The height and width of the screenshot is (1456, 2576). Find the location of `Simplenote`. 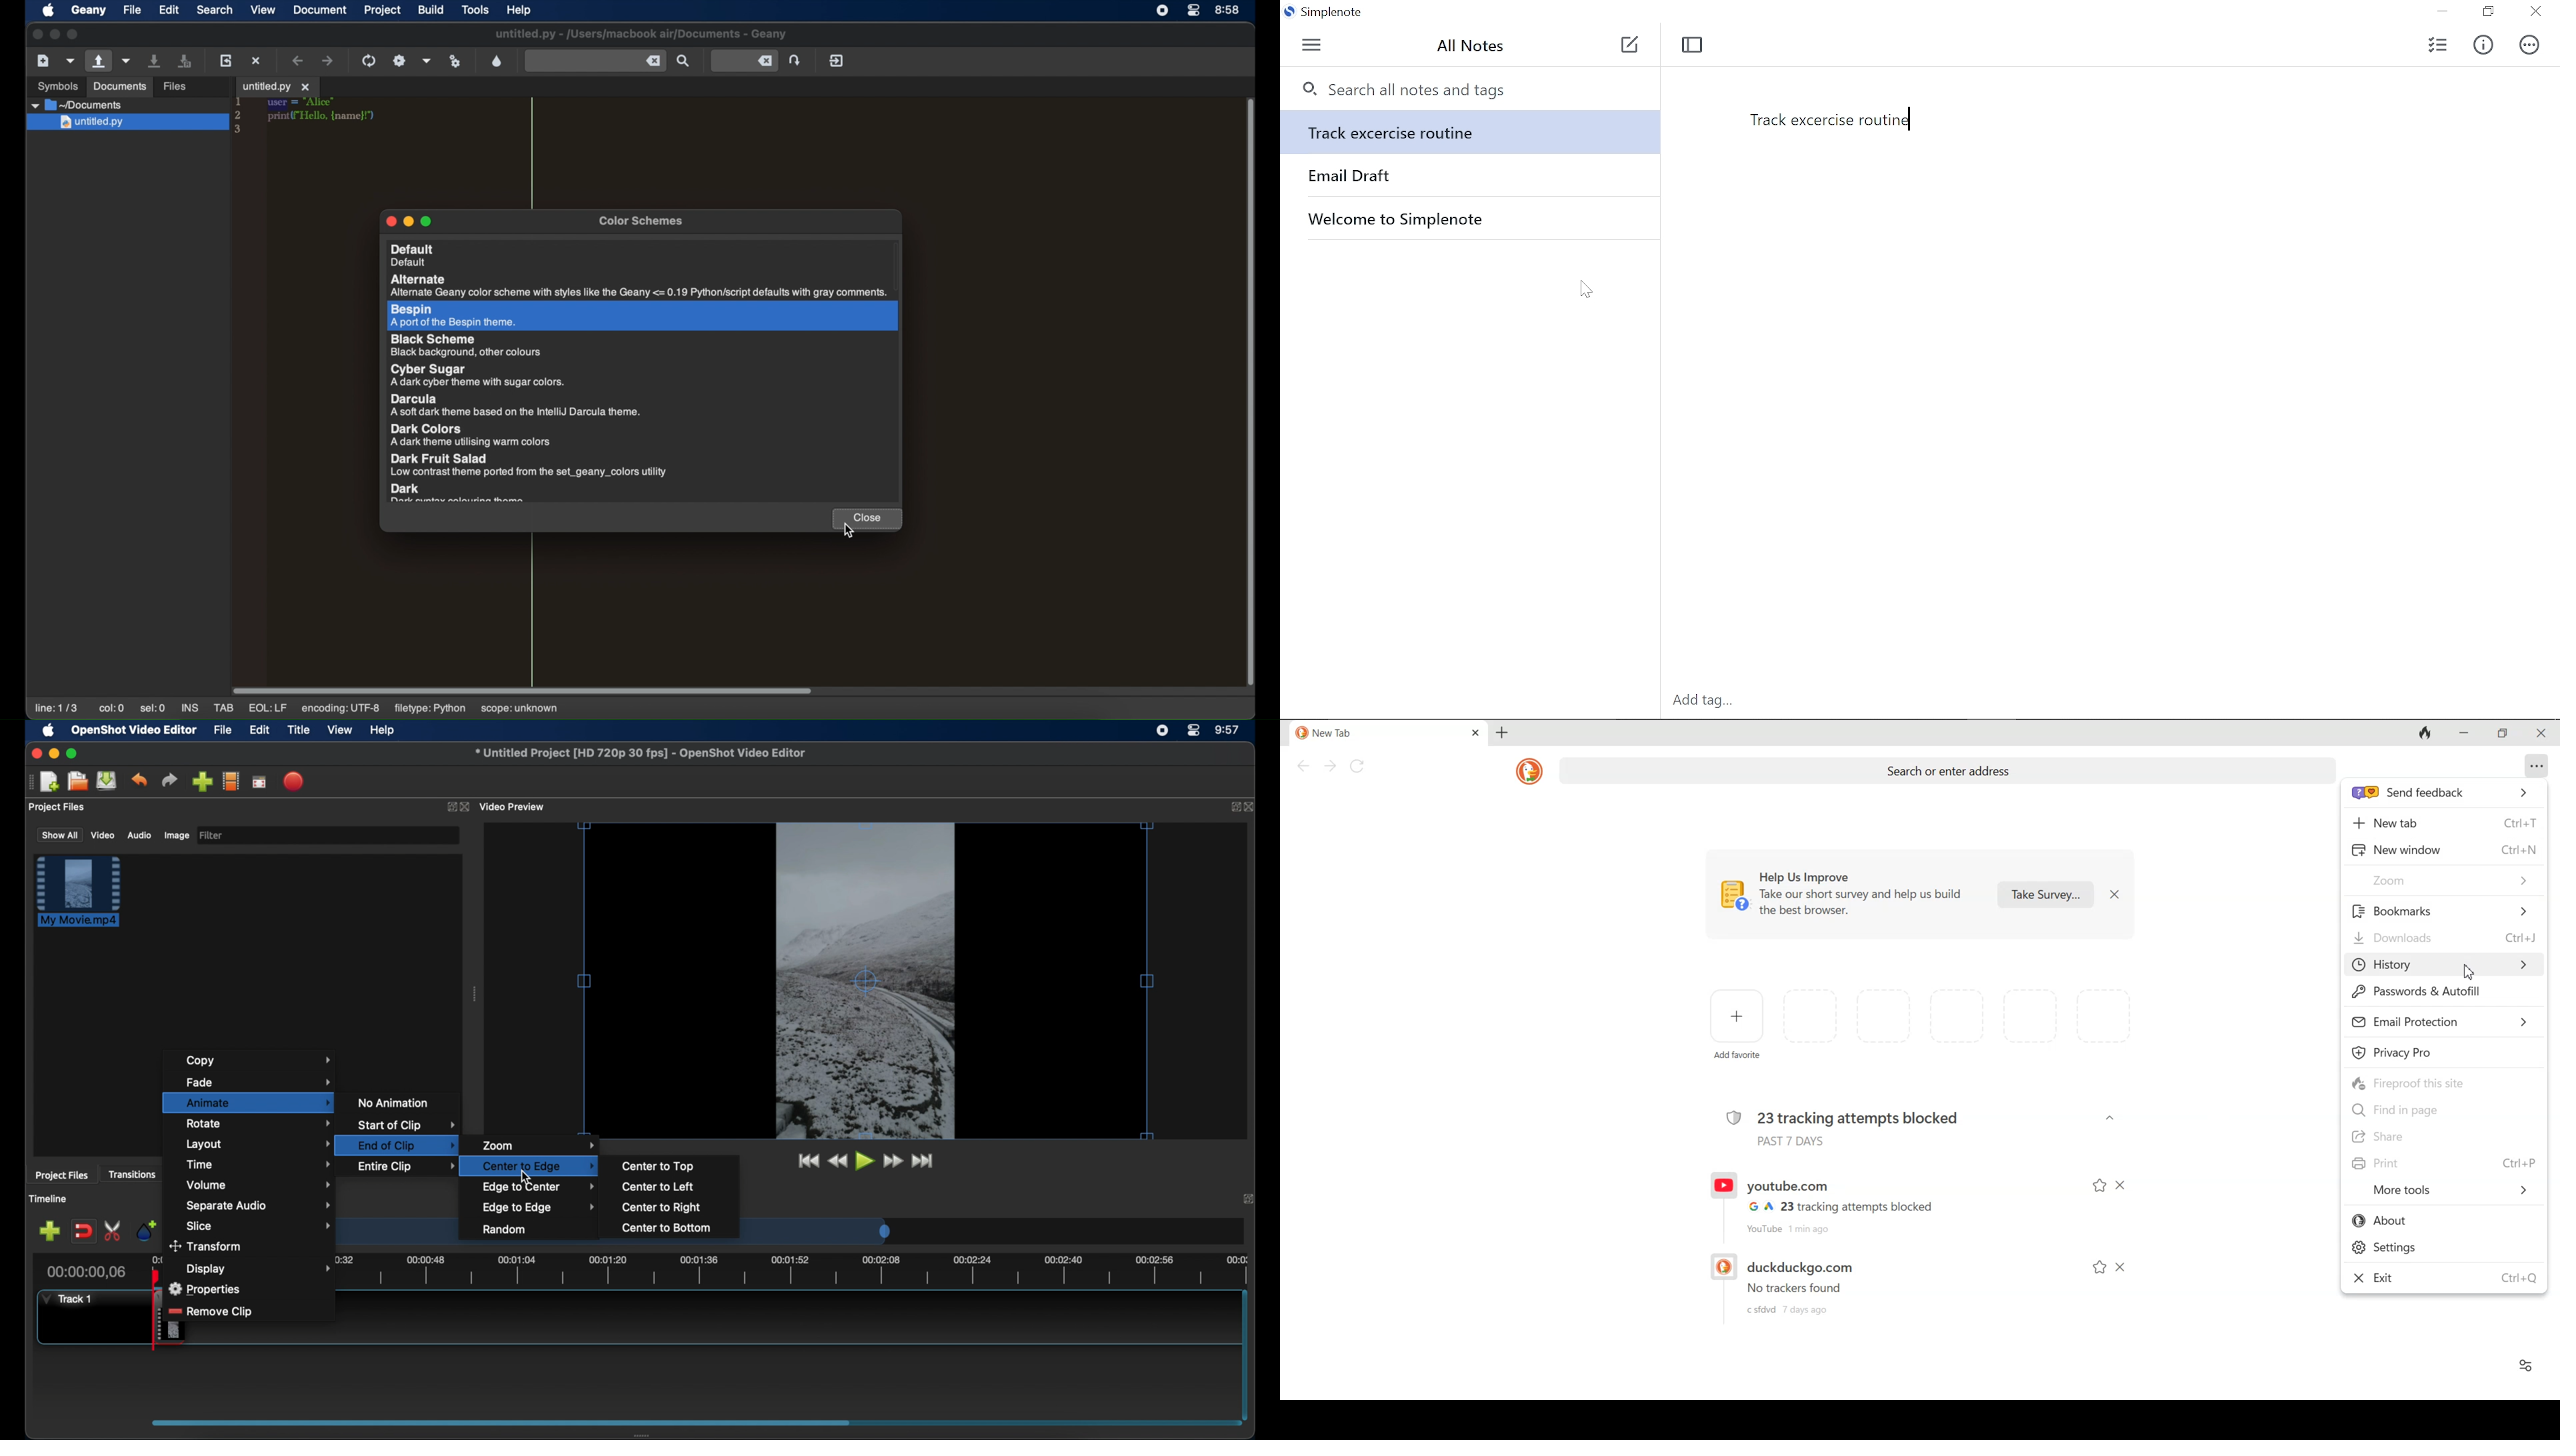

Simplenote is located at coordinates (1330, 11).